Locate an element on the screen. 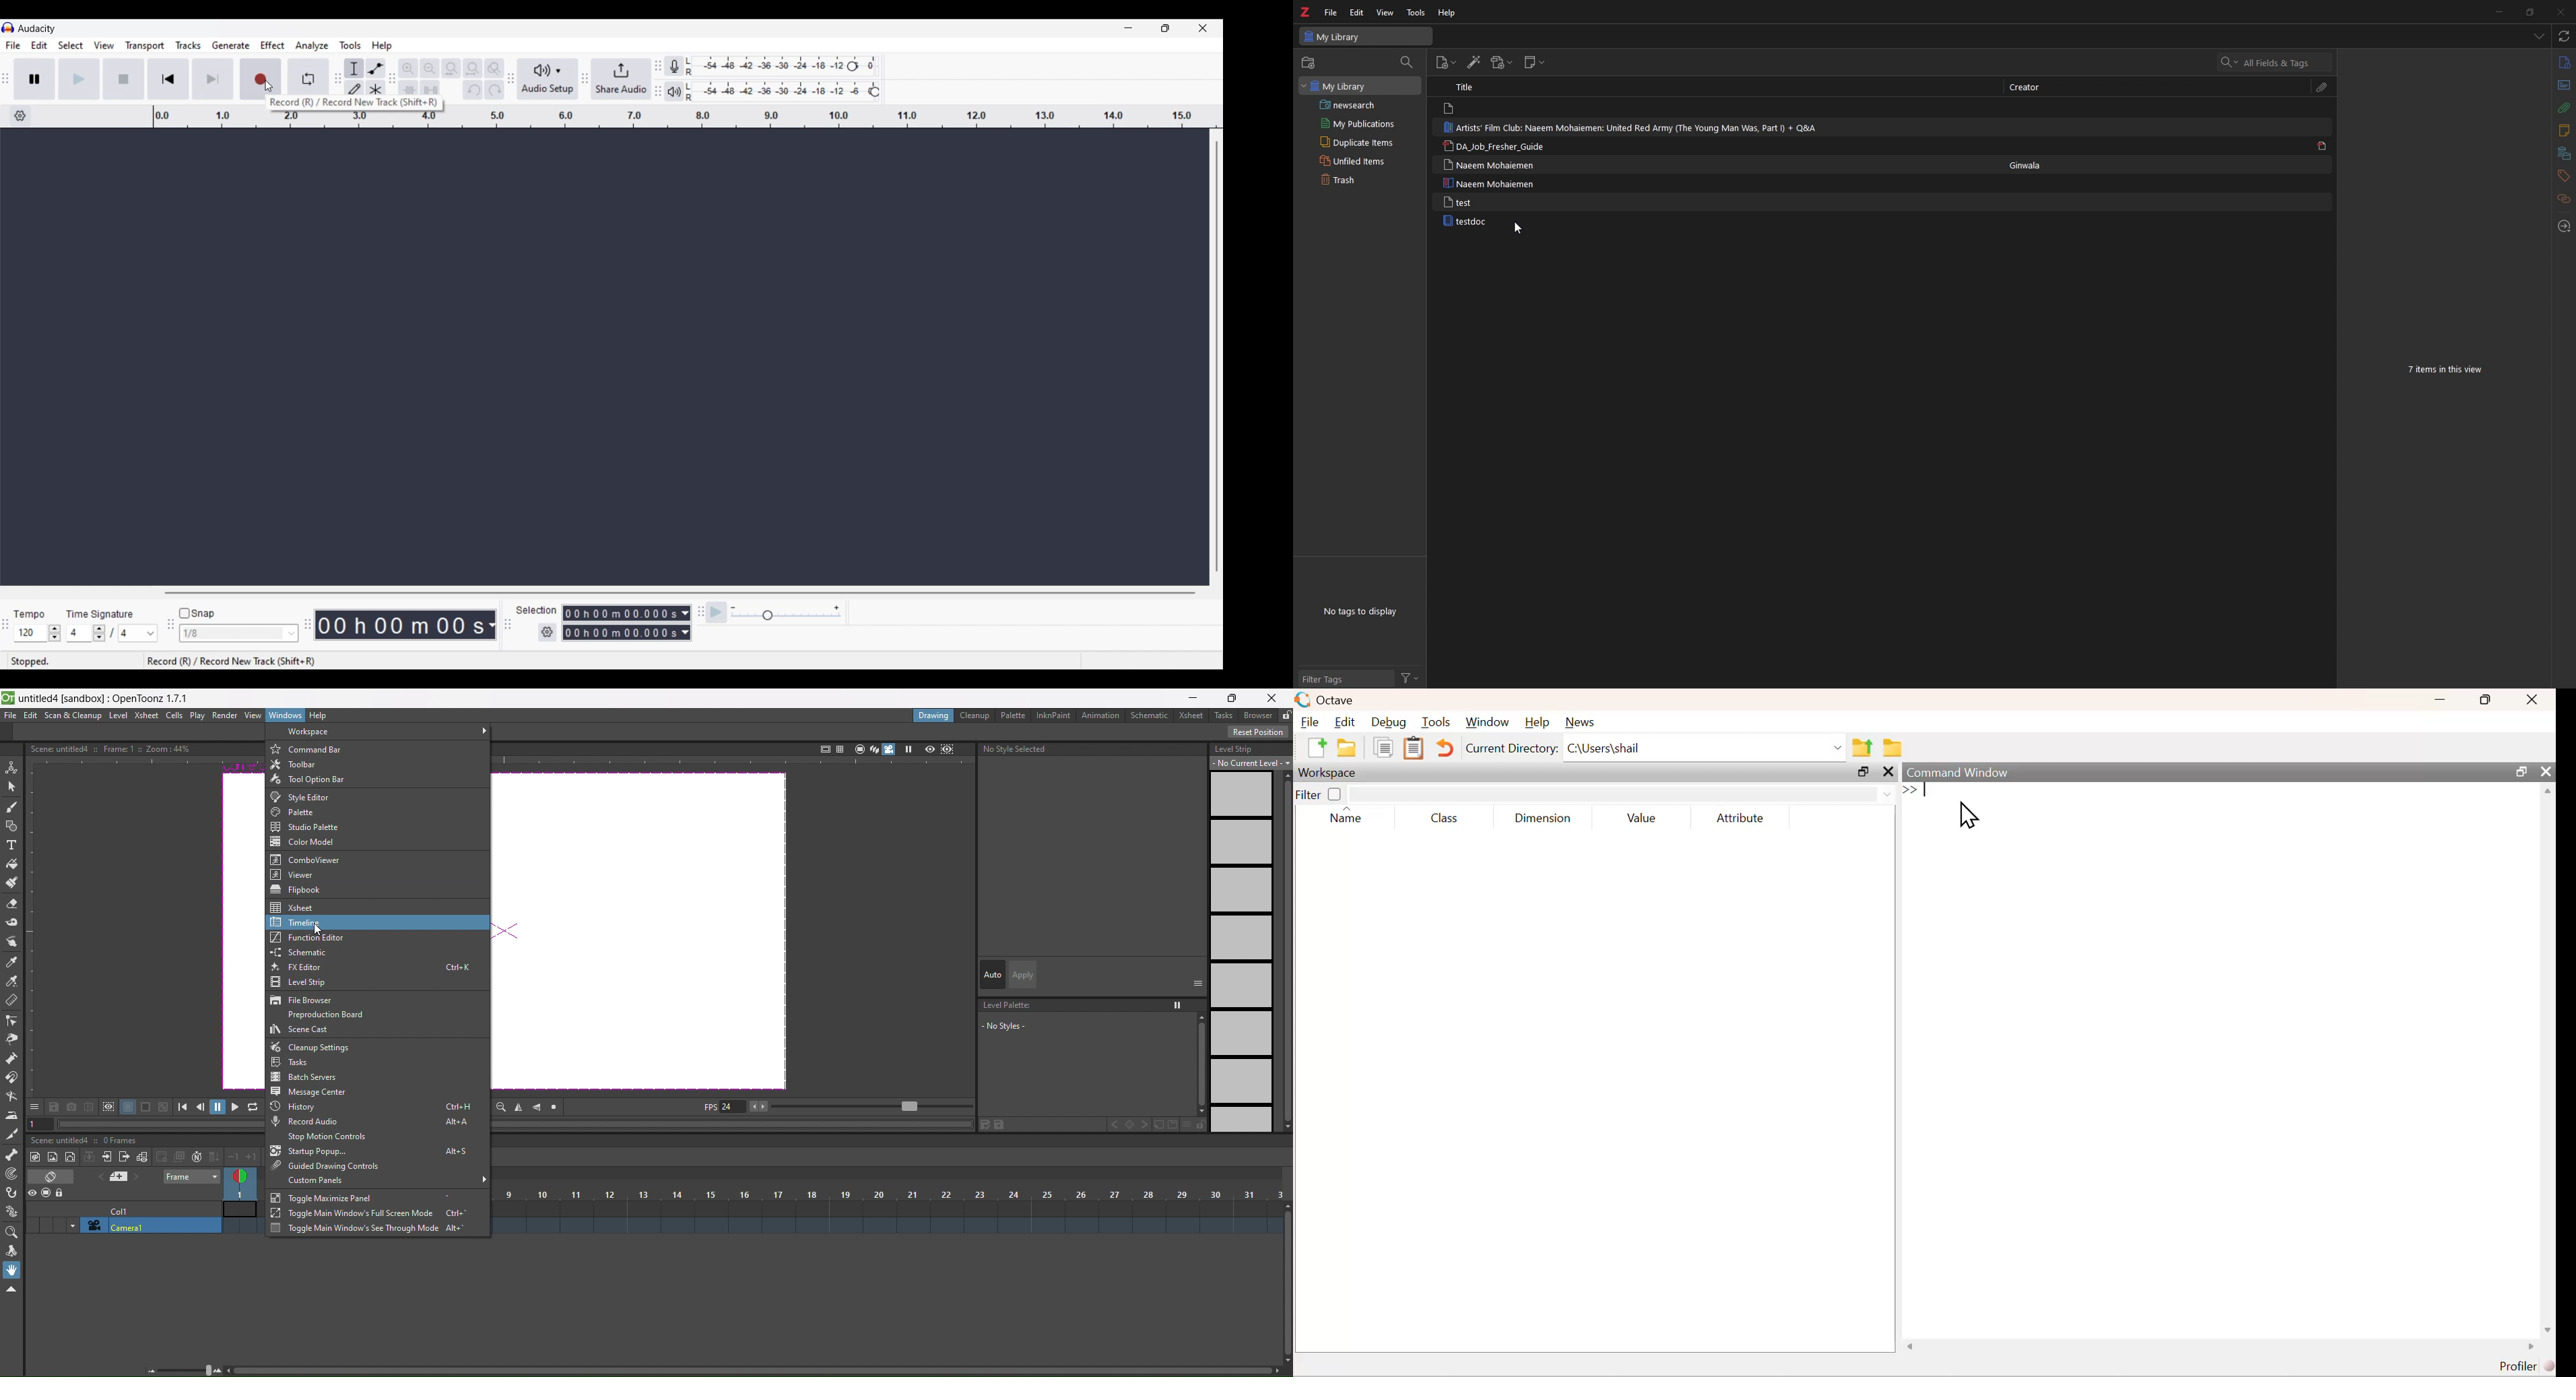 The image size is (2576, 1400). close sub xsheet is located at coordinates (106, 1157).